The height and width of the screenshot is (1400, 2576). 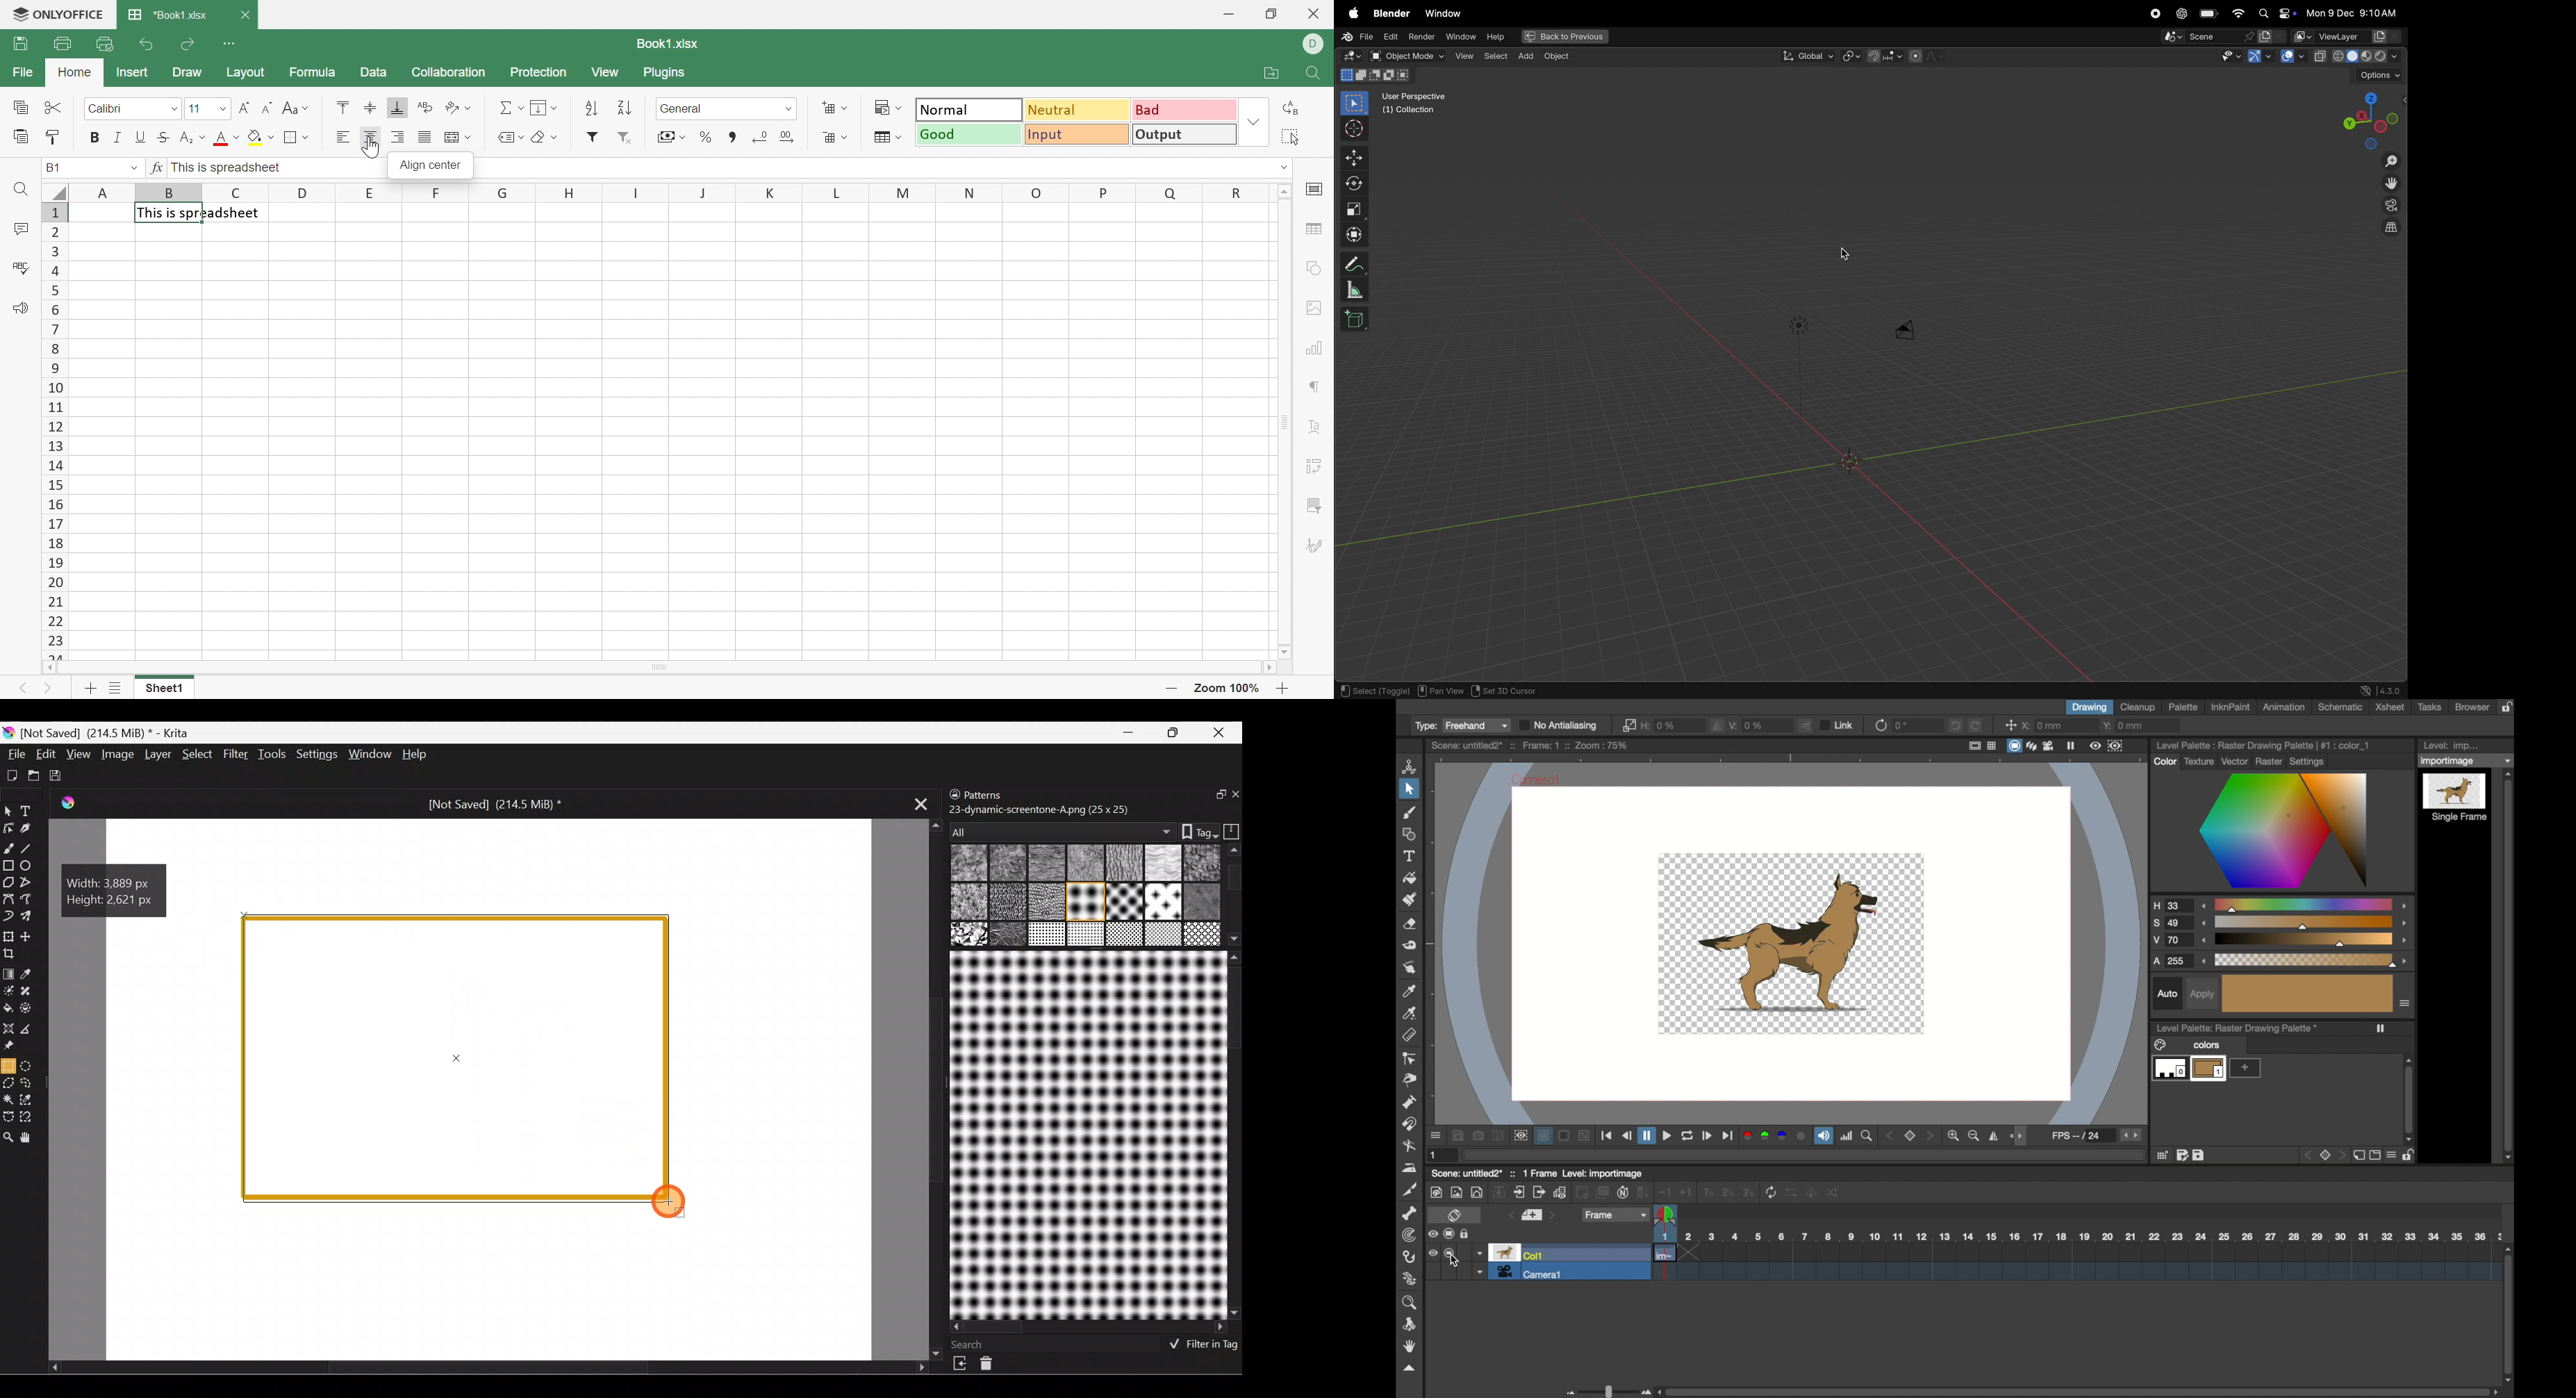 I want to click on play, so click(x=1708, y=1137).